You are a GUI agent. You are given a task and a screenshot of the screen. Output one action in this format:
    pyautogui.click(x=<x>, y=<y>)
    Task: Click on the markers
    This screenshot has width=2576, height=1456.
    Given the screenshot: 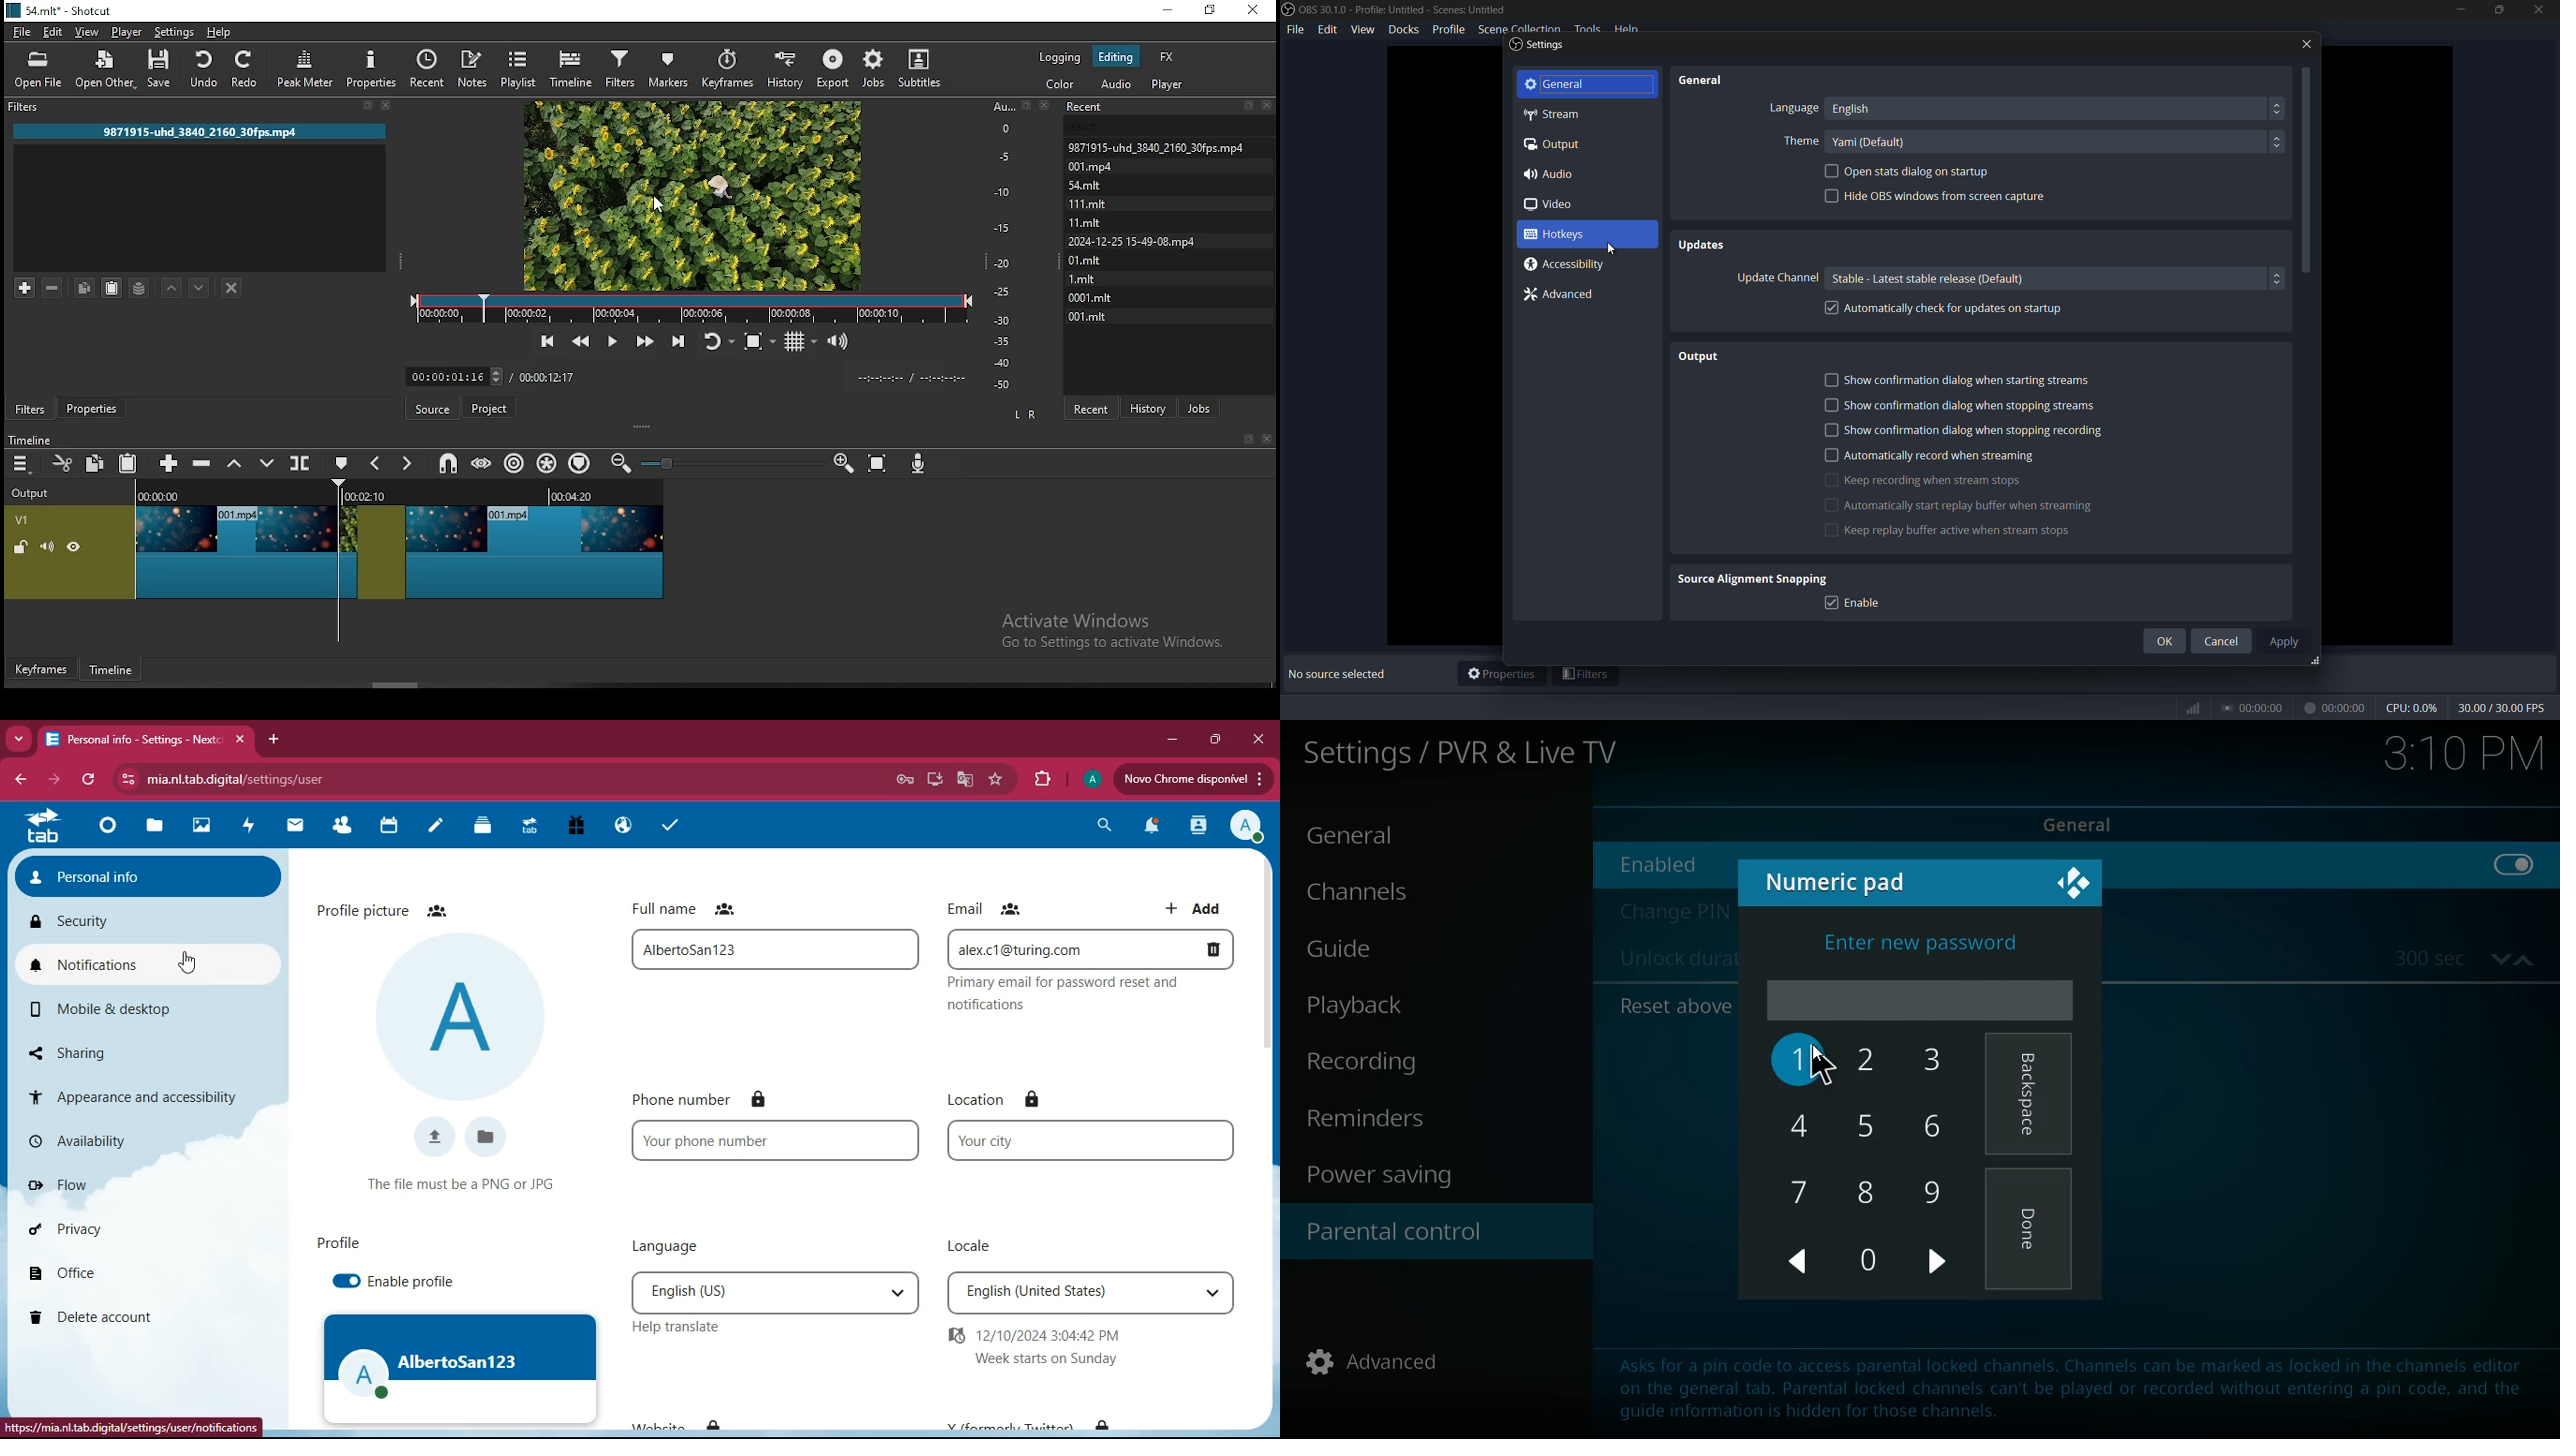 What is the action you would take?
    pyautogui.click(x=667, y=68)
    